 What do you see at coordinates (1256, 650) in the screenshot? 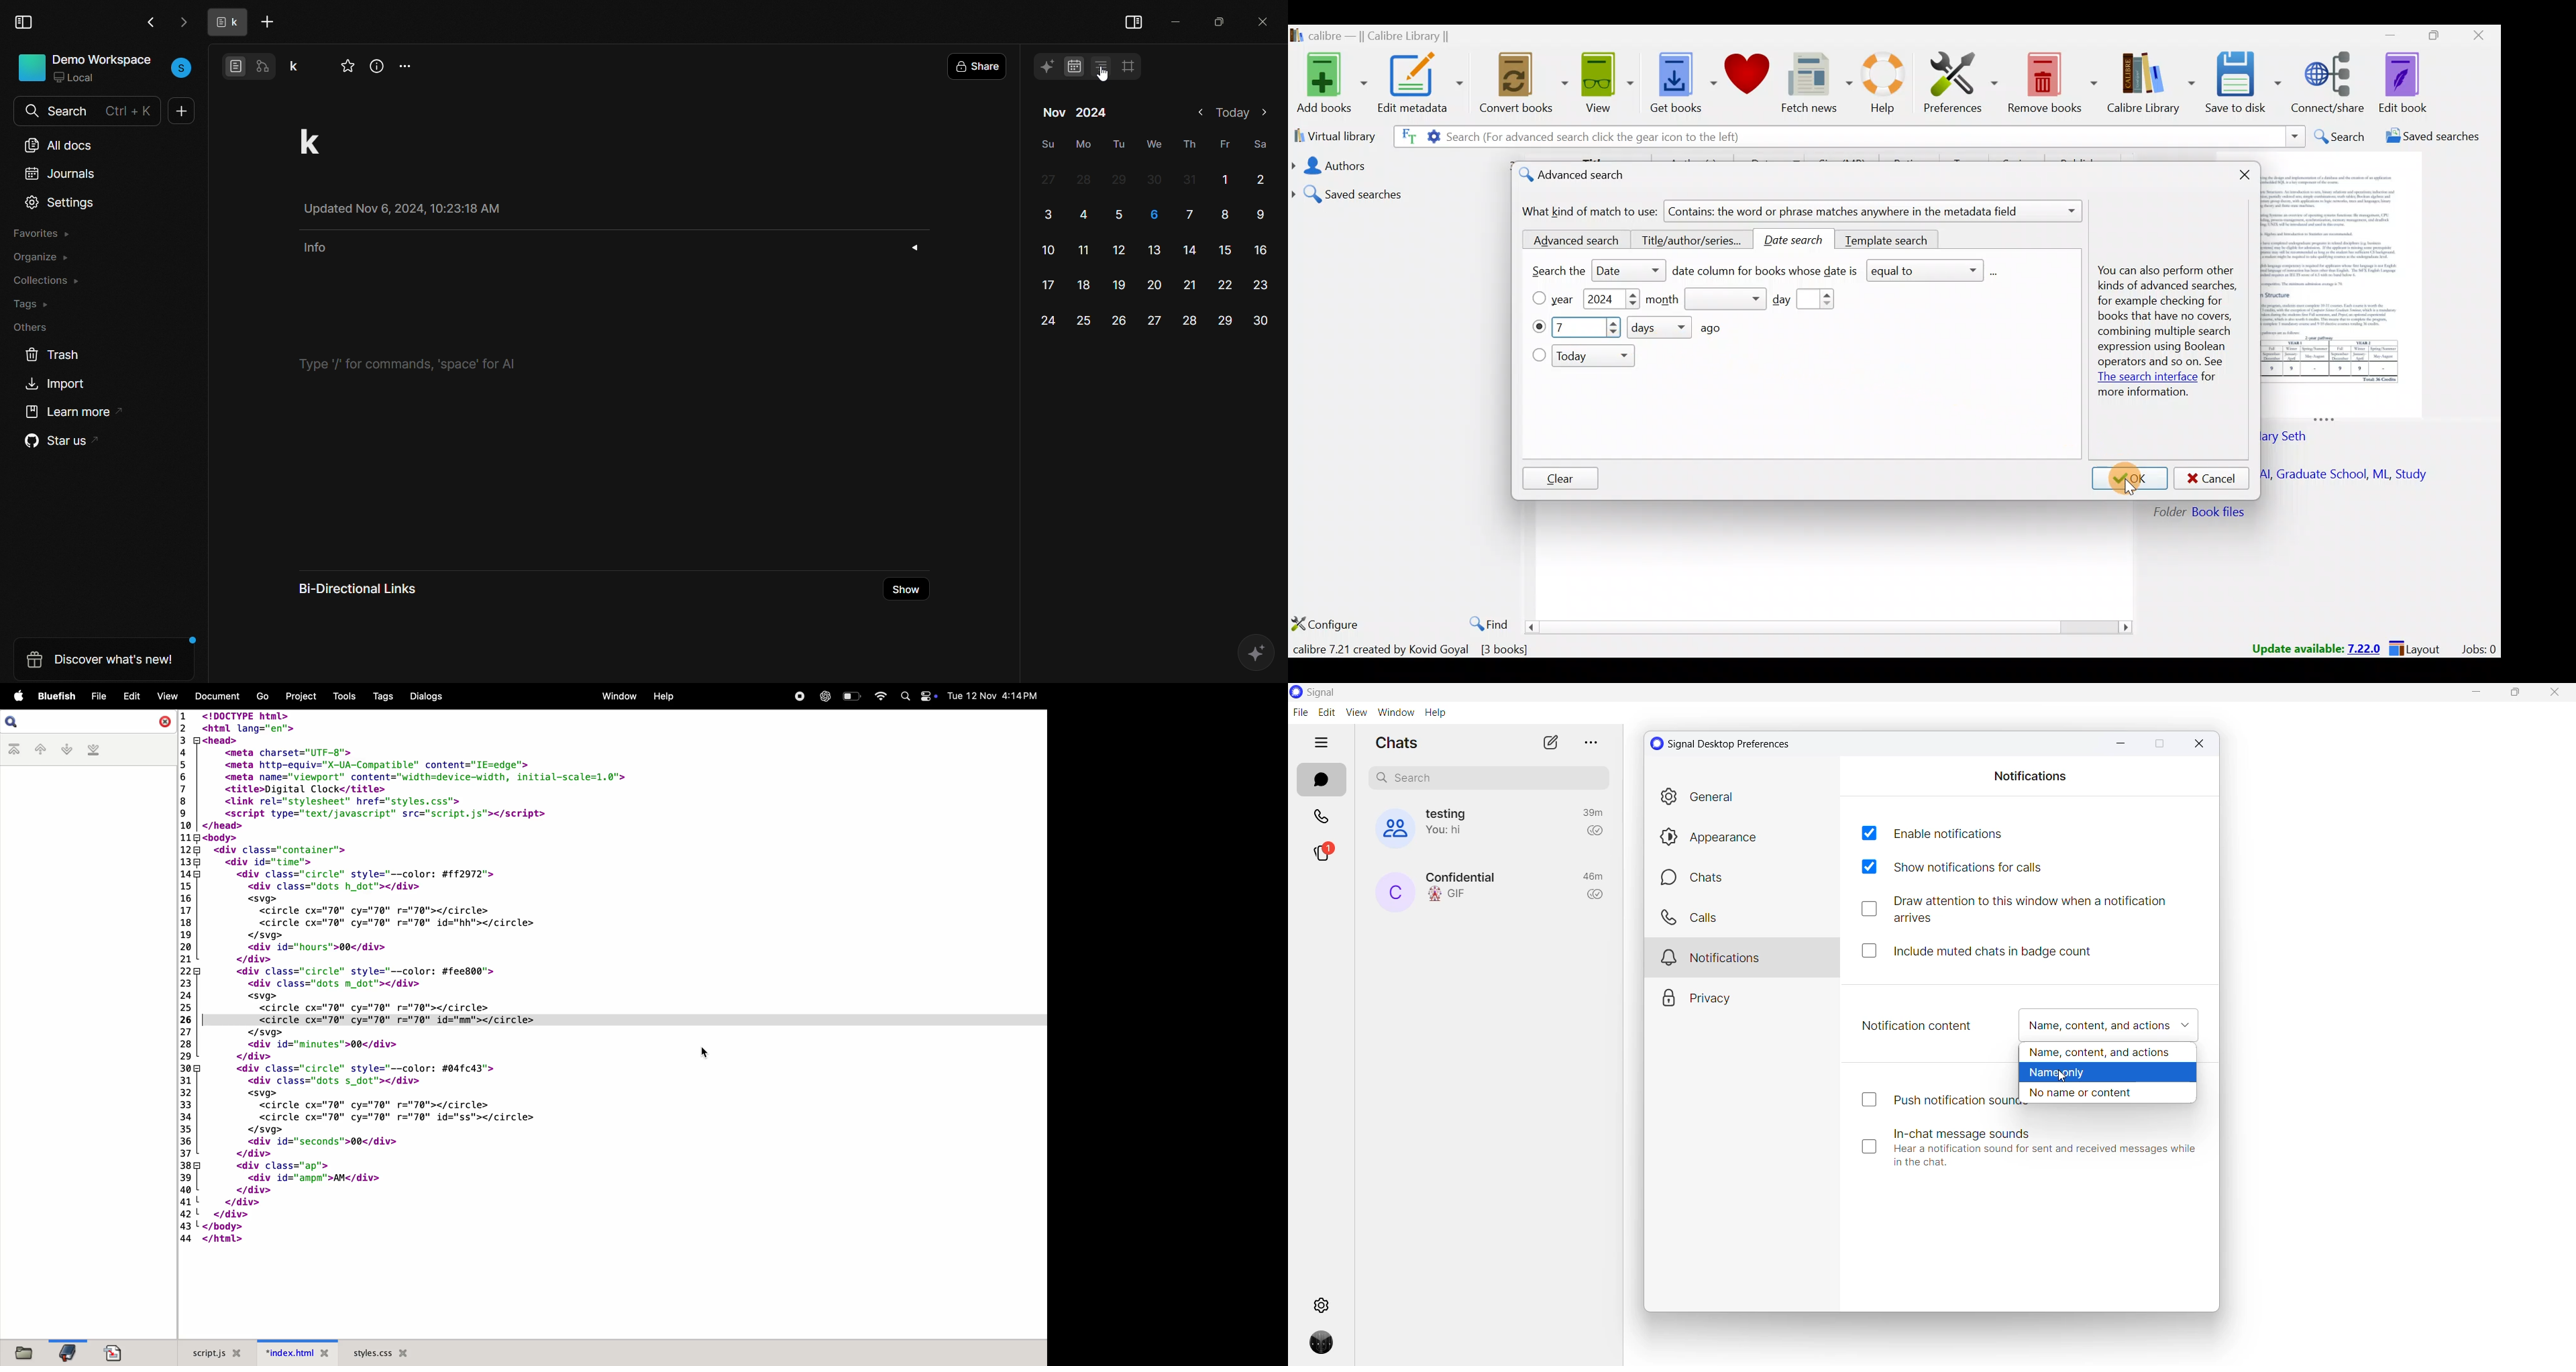
I see `AI` at bounding box center [1256, 650].